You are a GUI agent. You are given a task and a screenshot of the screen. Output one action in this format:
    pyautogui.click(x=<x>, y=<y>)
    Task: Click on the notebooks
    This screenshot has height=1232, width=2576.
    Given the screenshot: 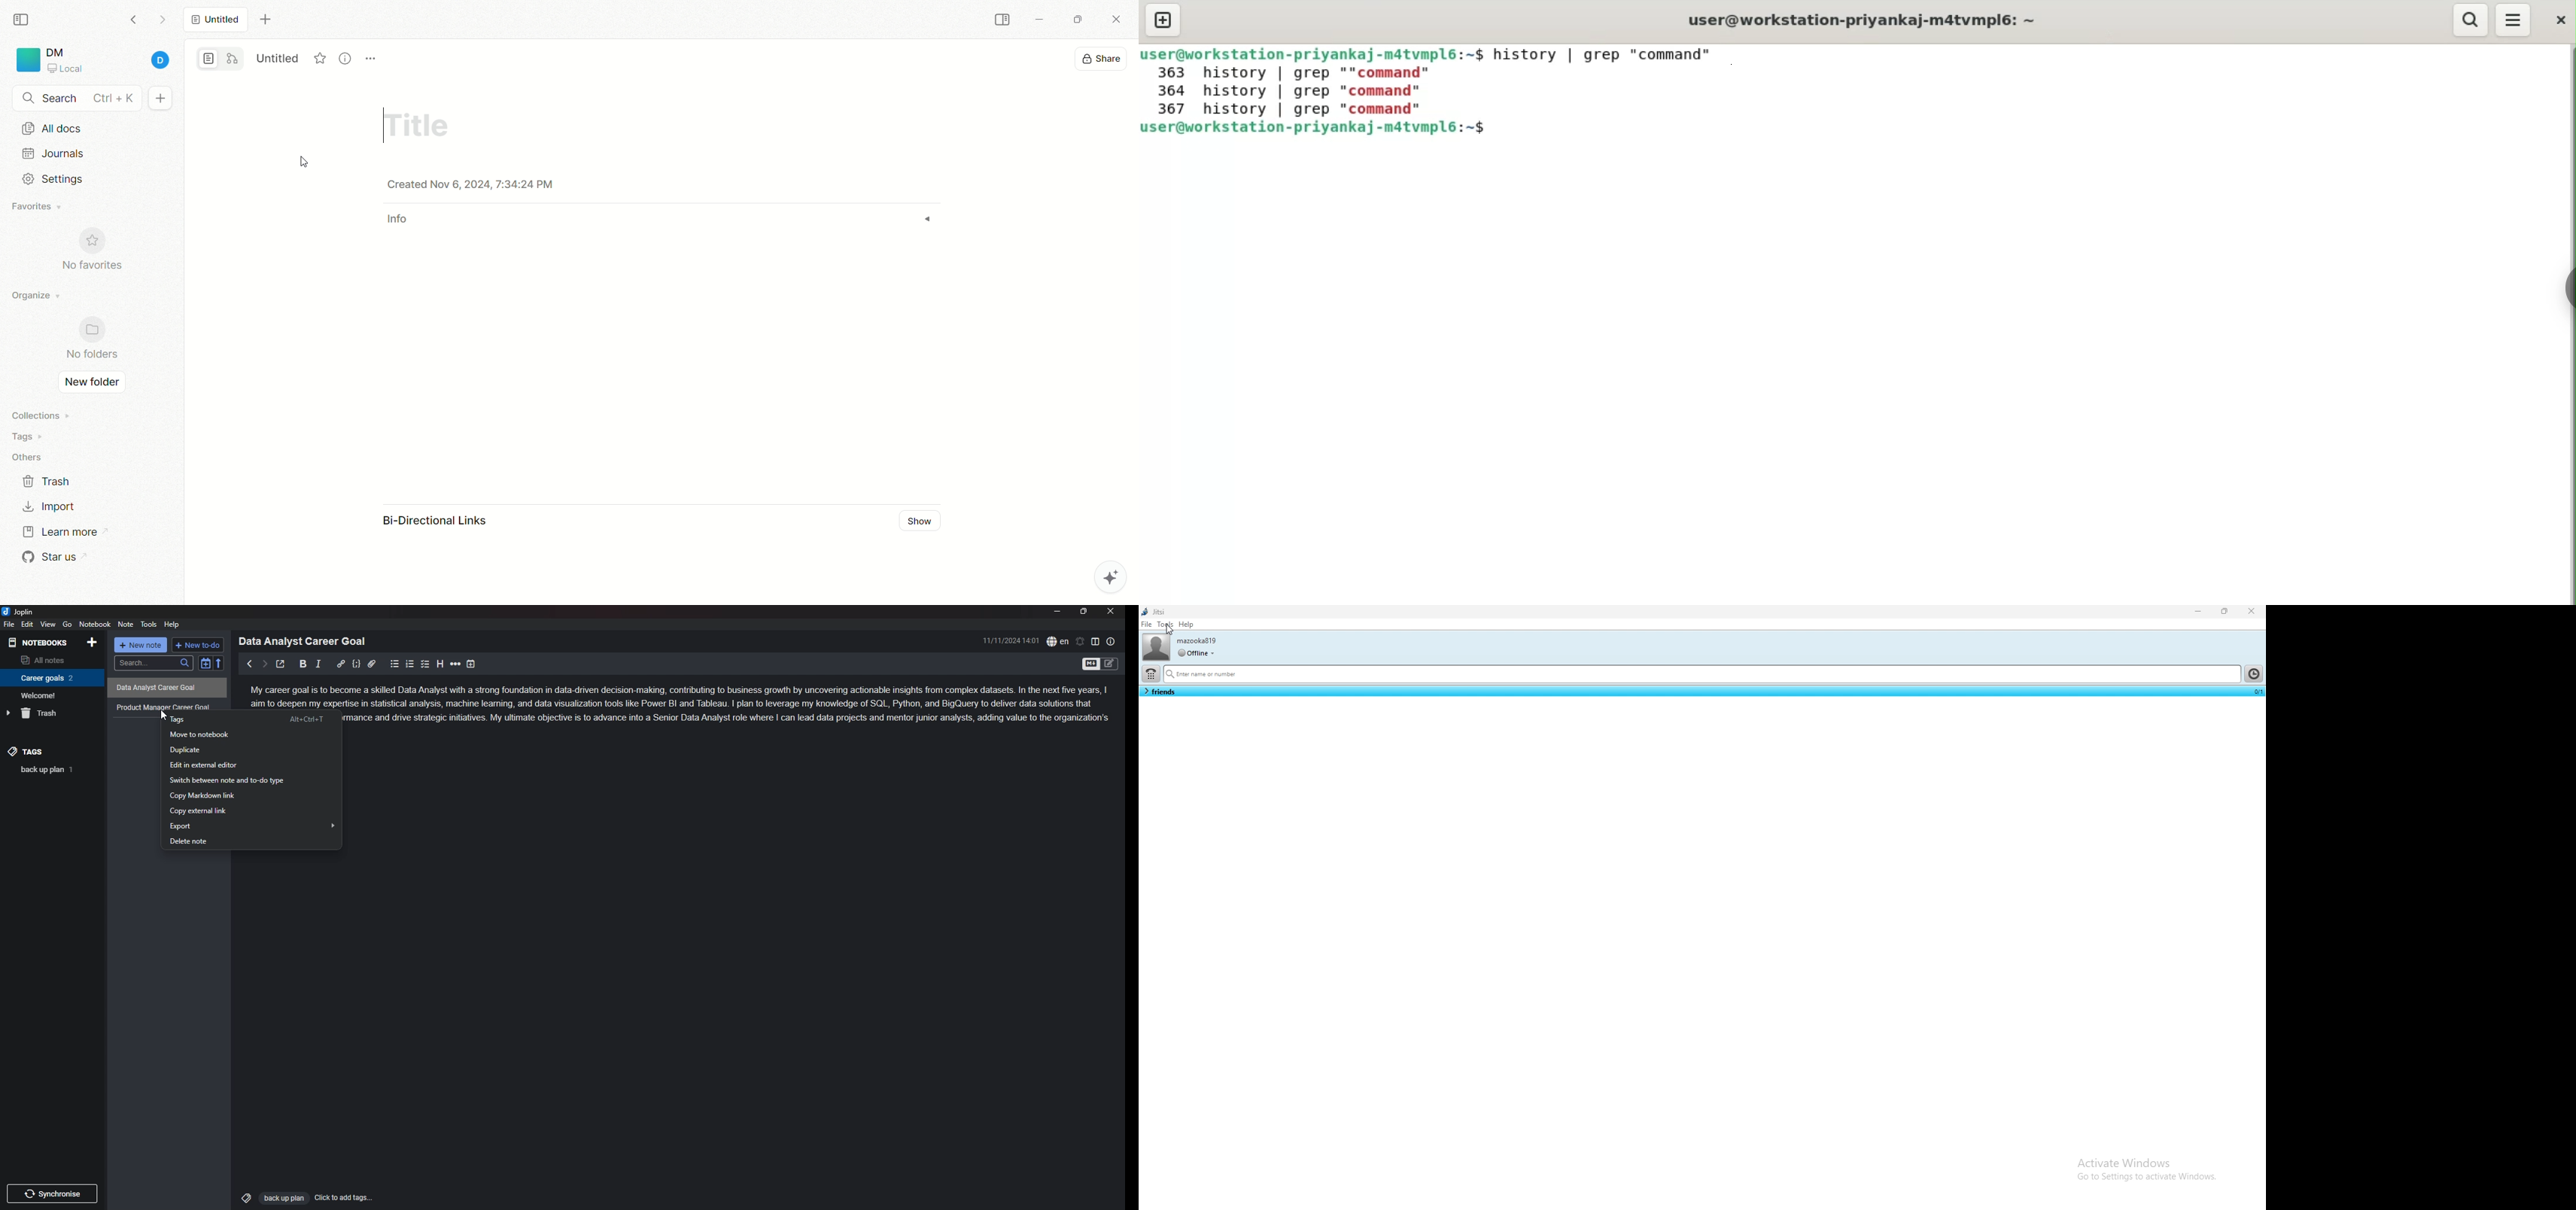 What is the action you would take?
    pyautogui.click(x=39, y=643)
    